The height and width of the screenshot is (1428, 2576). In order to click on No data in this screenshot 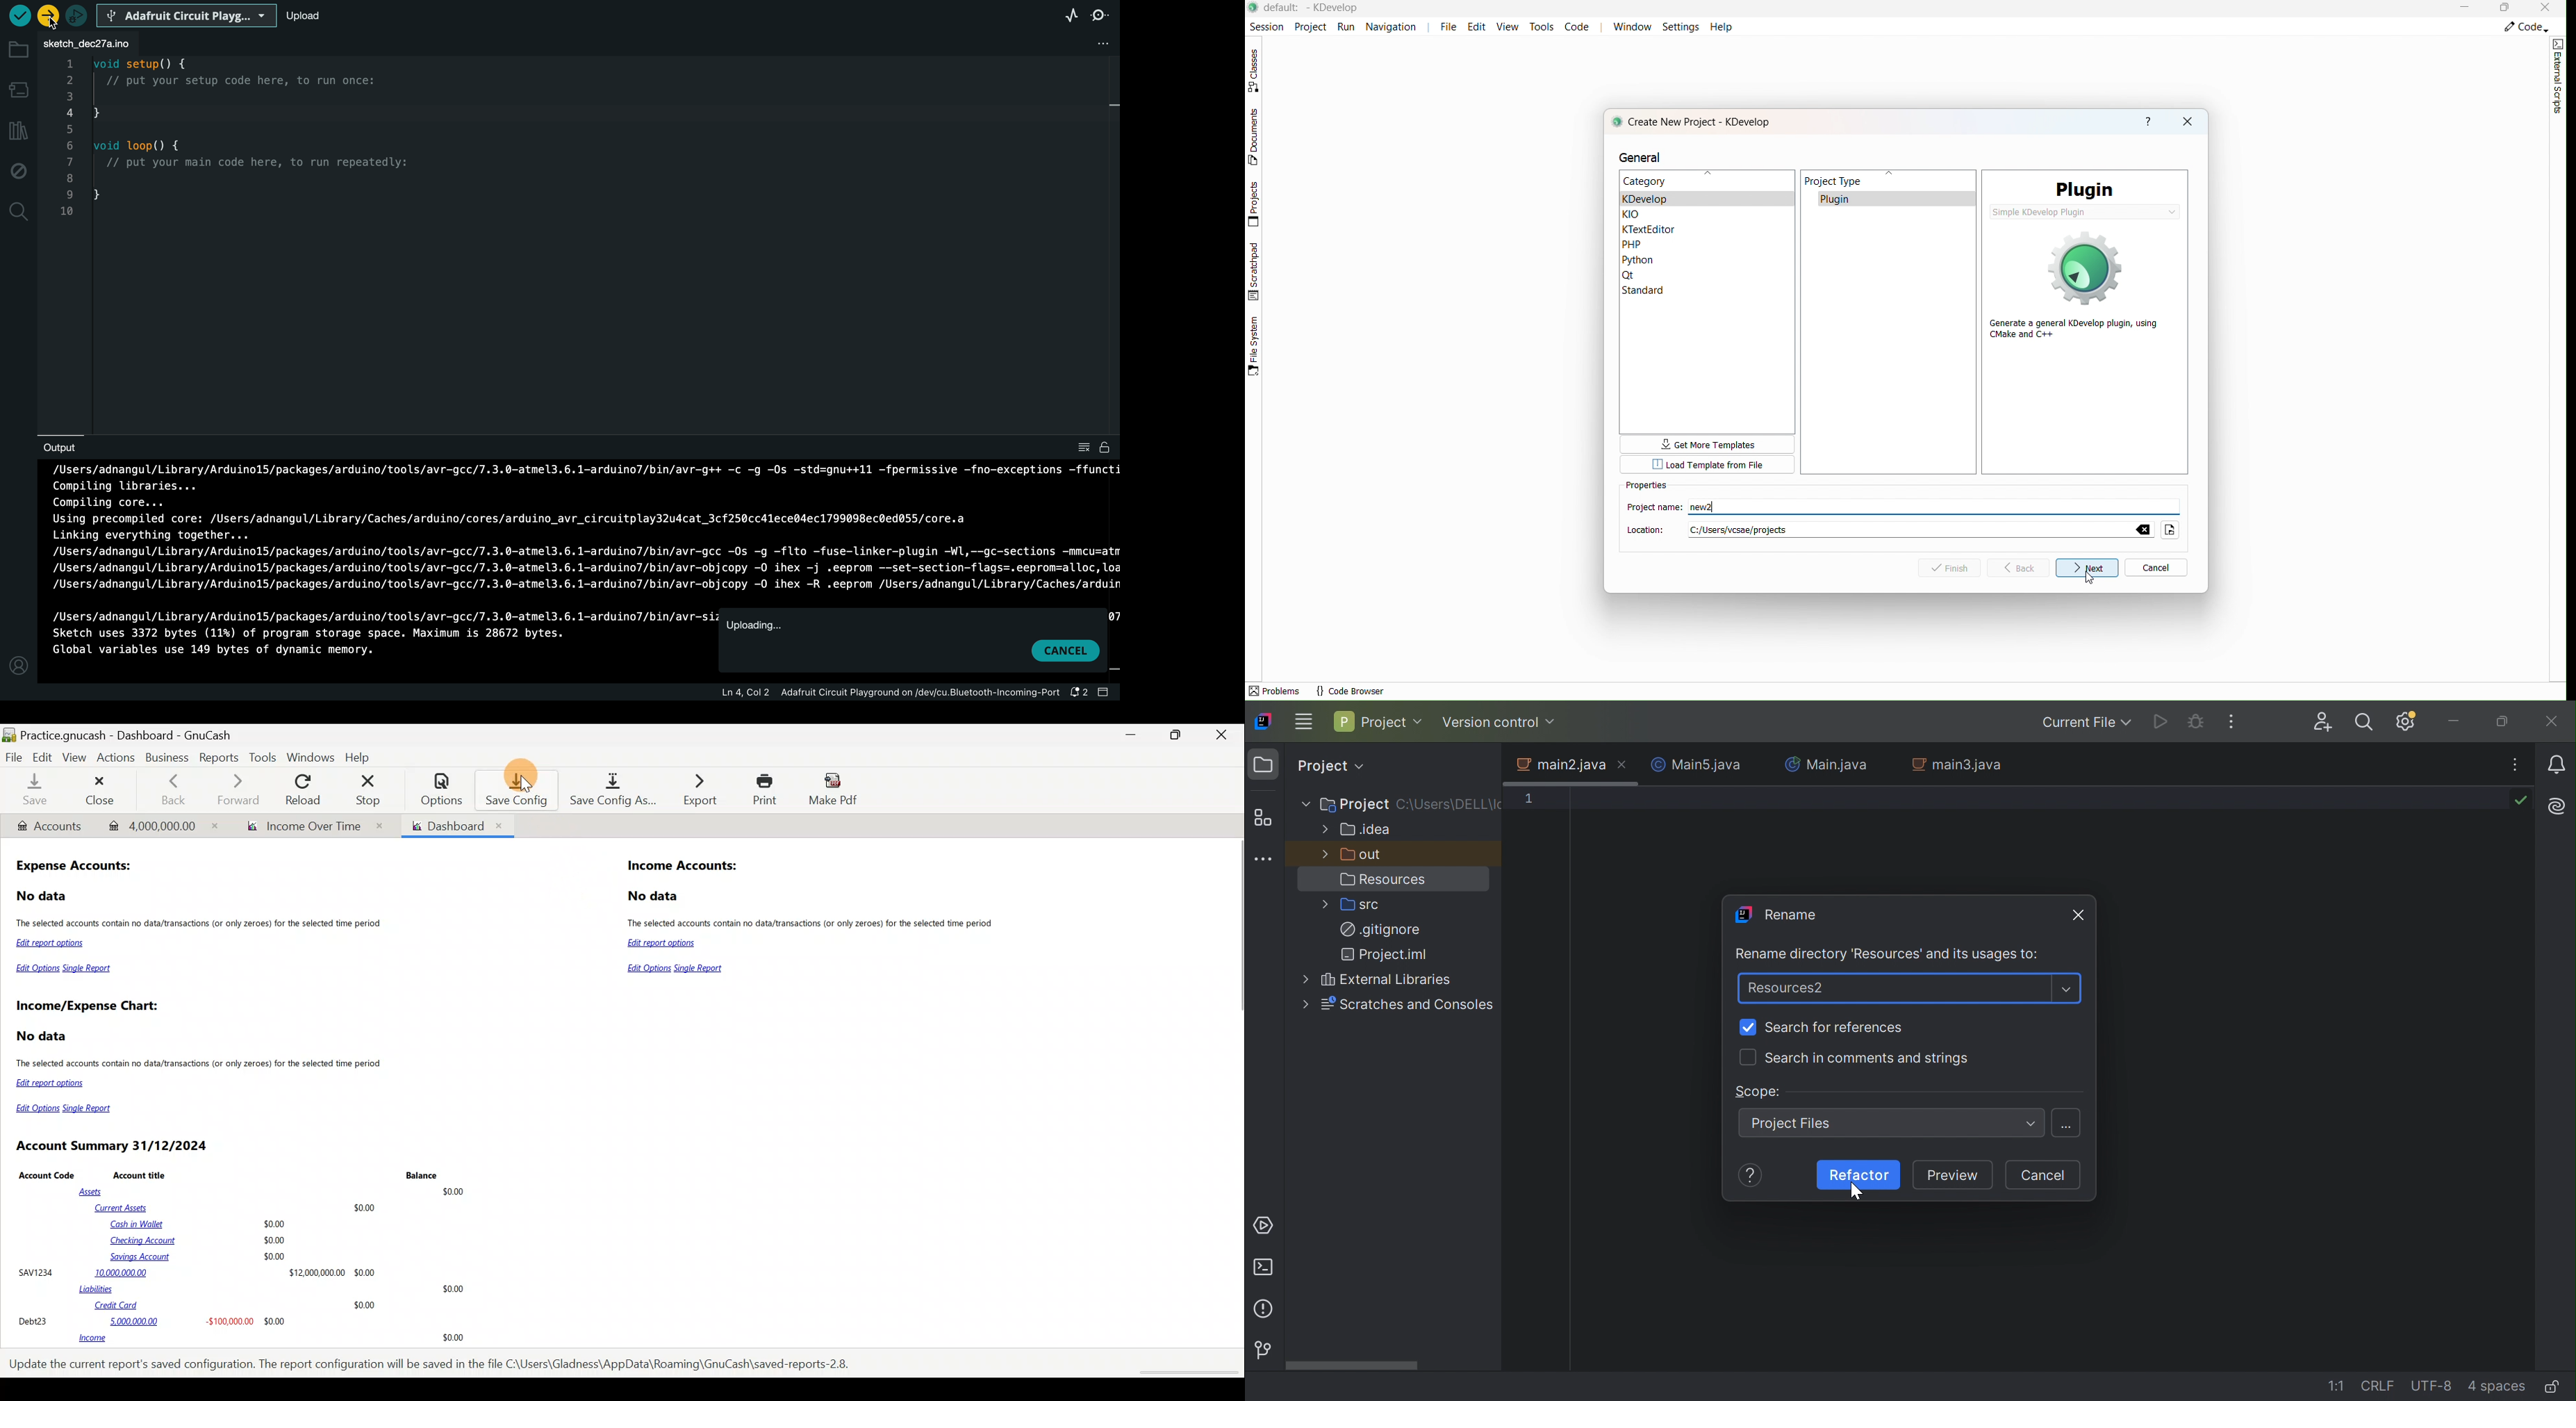, I will do `click(43, 896)`.